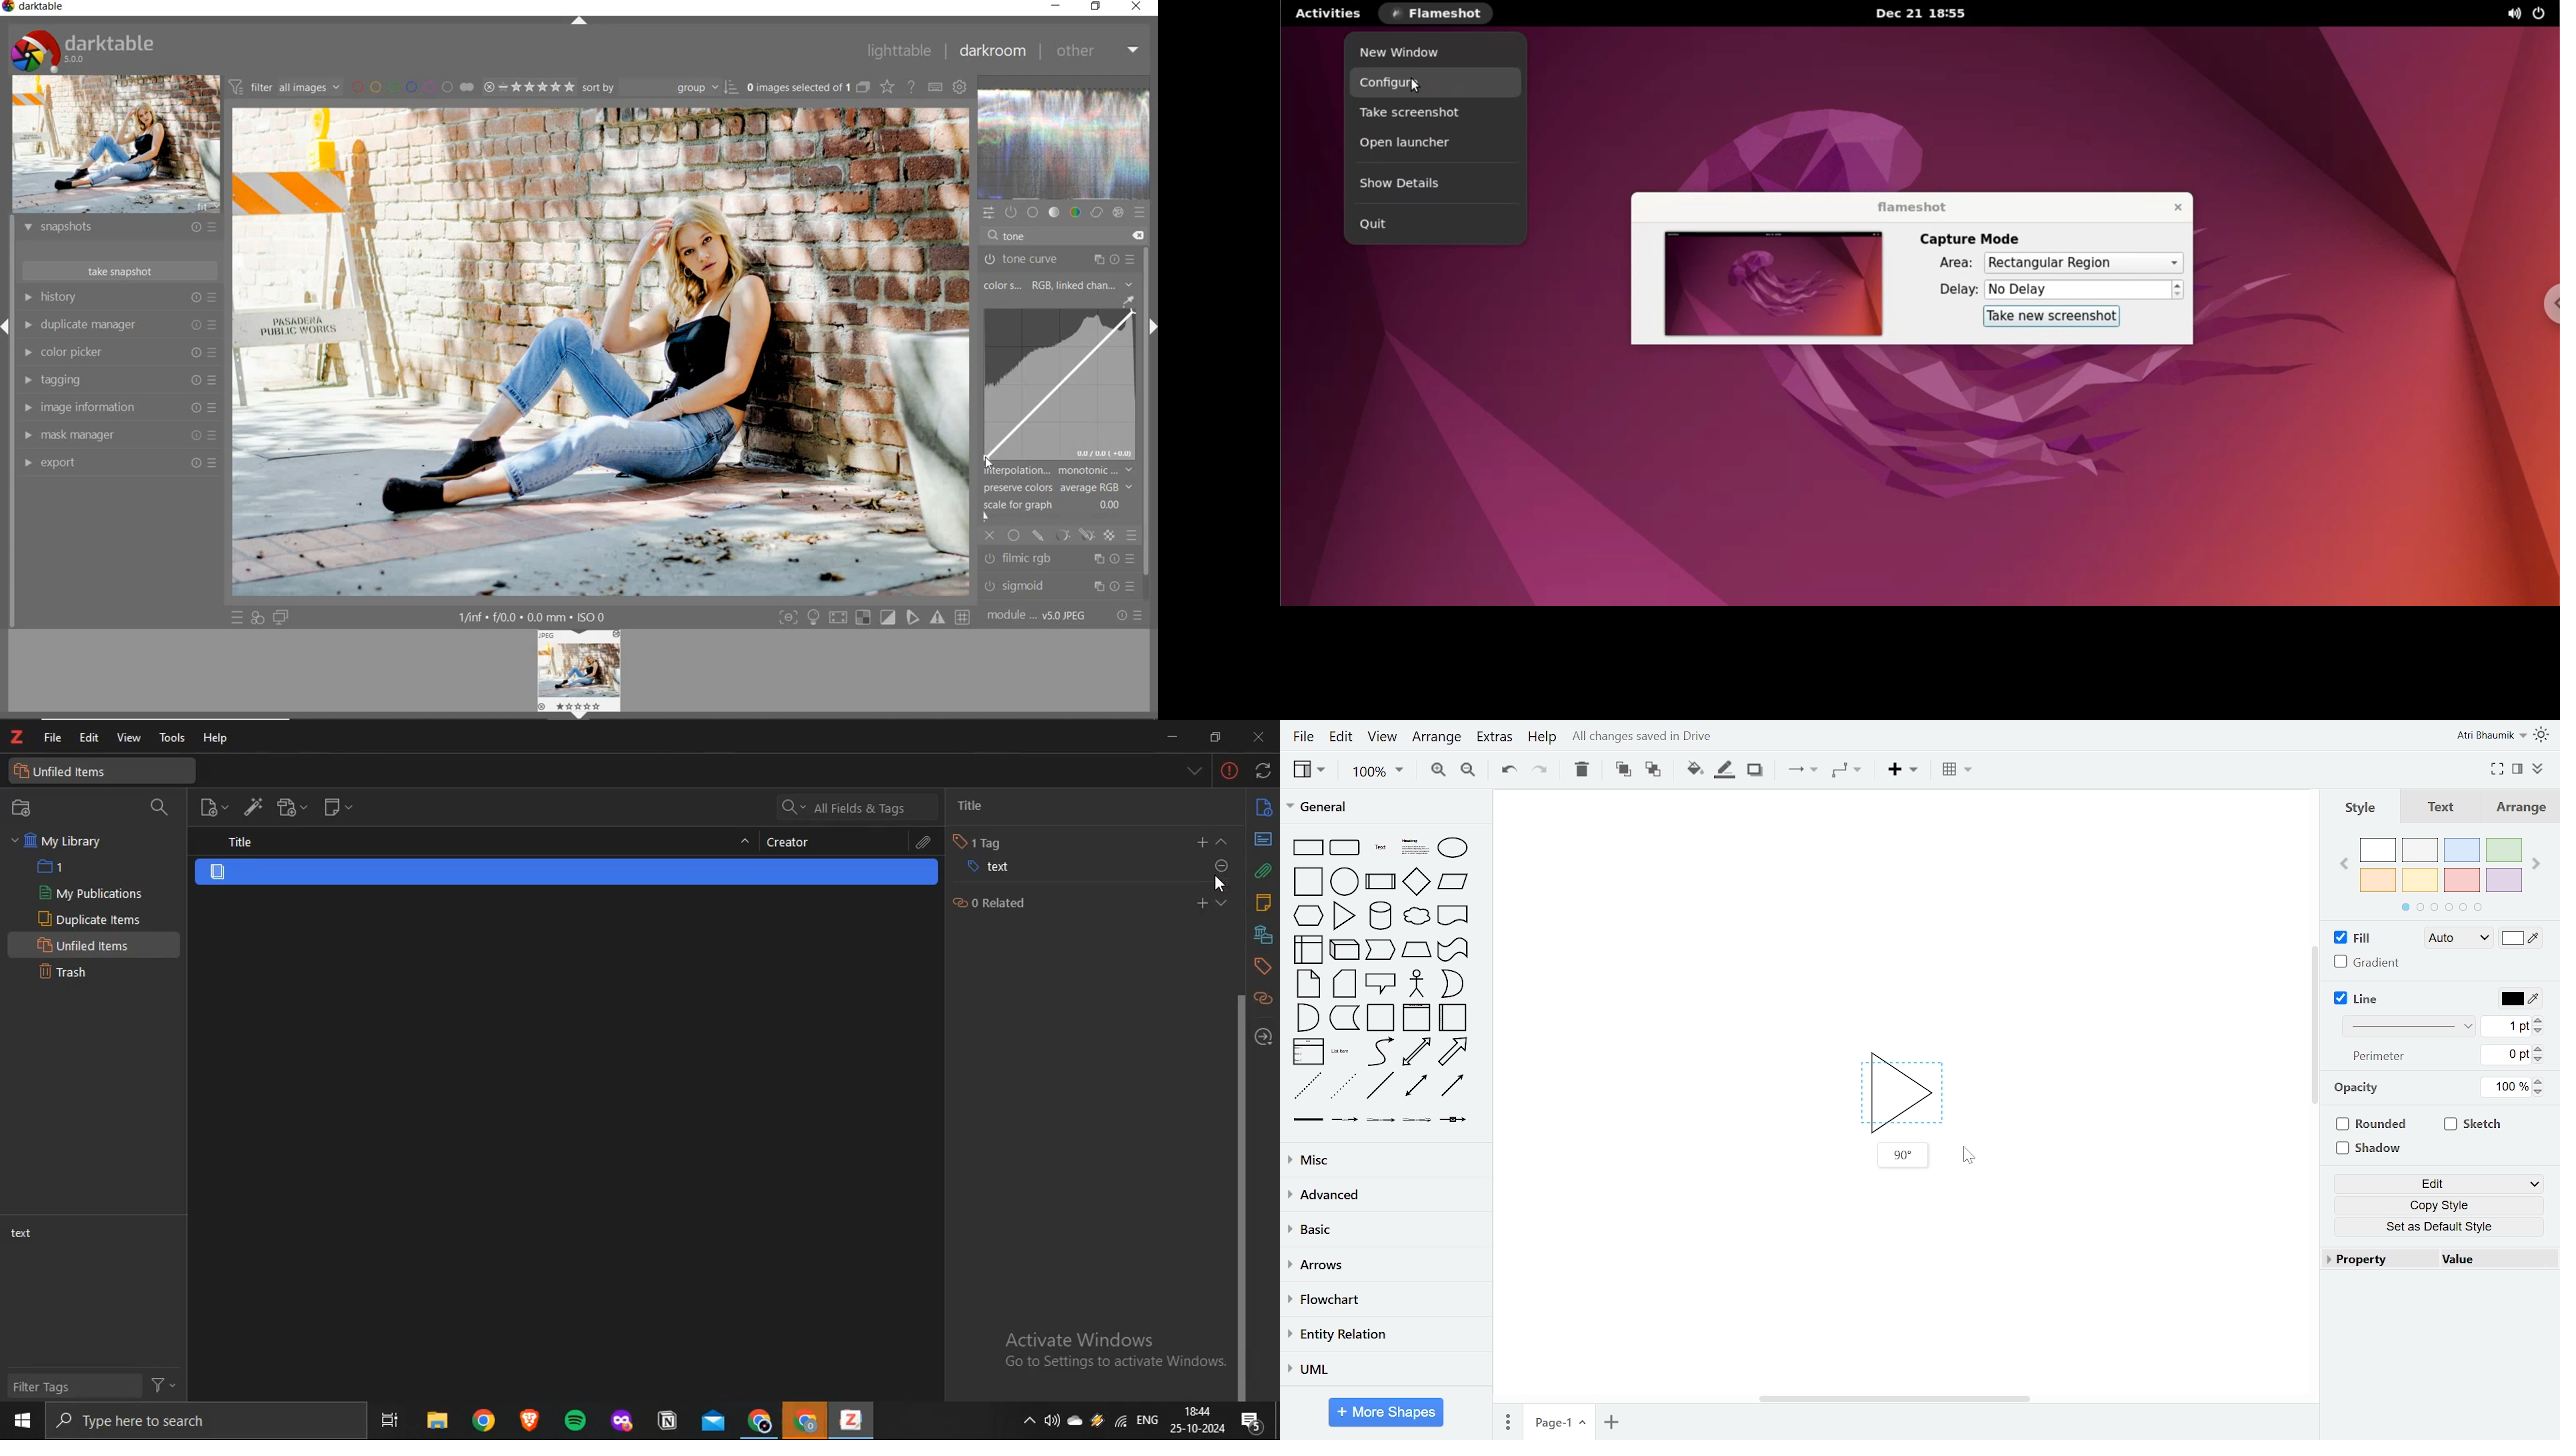 Image resolution: width=2576 pixels, height=1456 pixels. Describe the element at coordinates (1845, 772) in the screenshot. I see `waypoints` at that location.